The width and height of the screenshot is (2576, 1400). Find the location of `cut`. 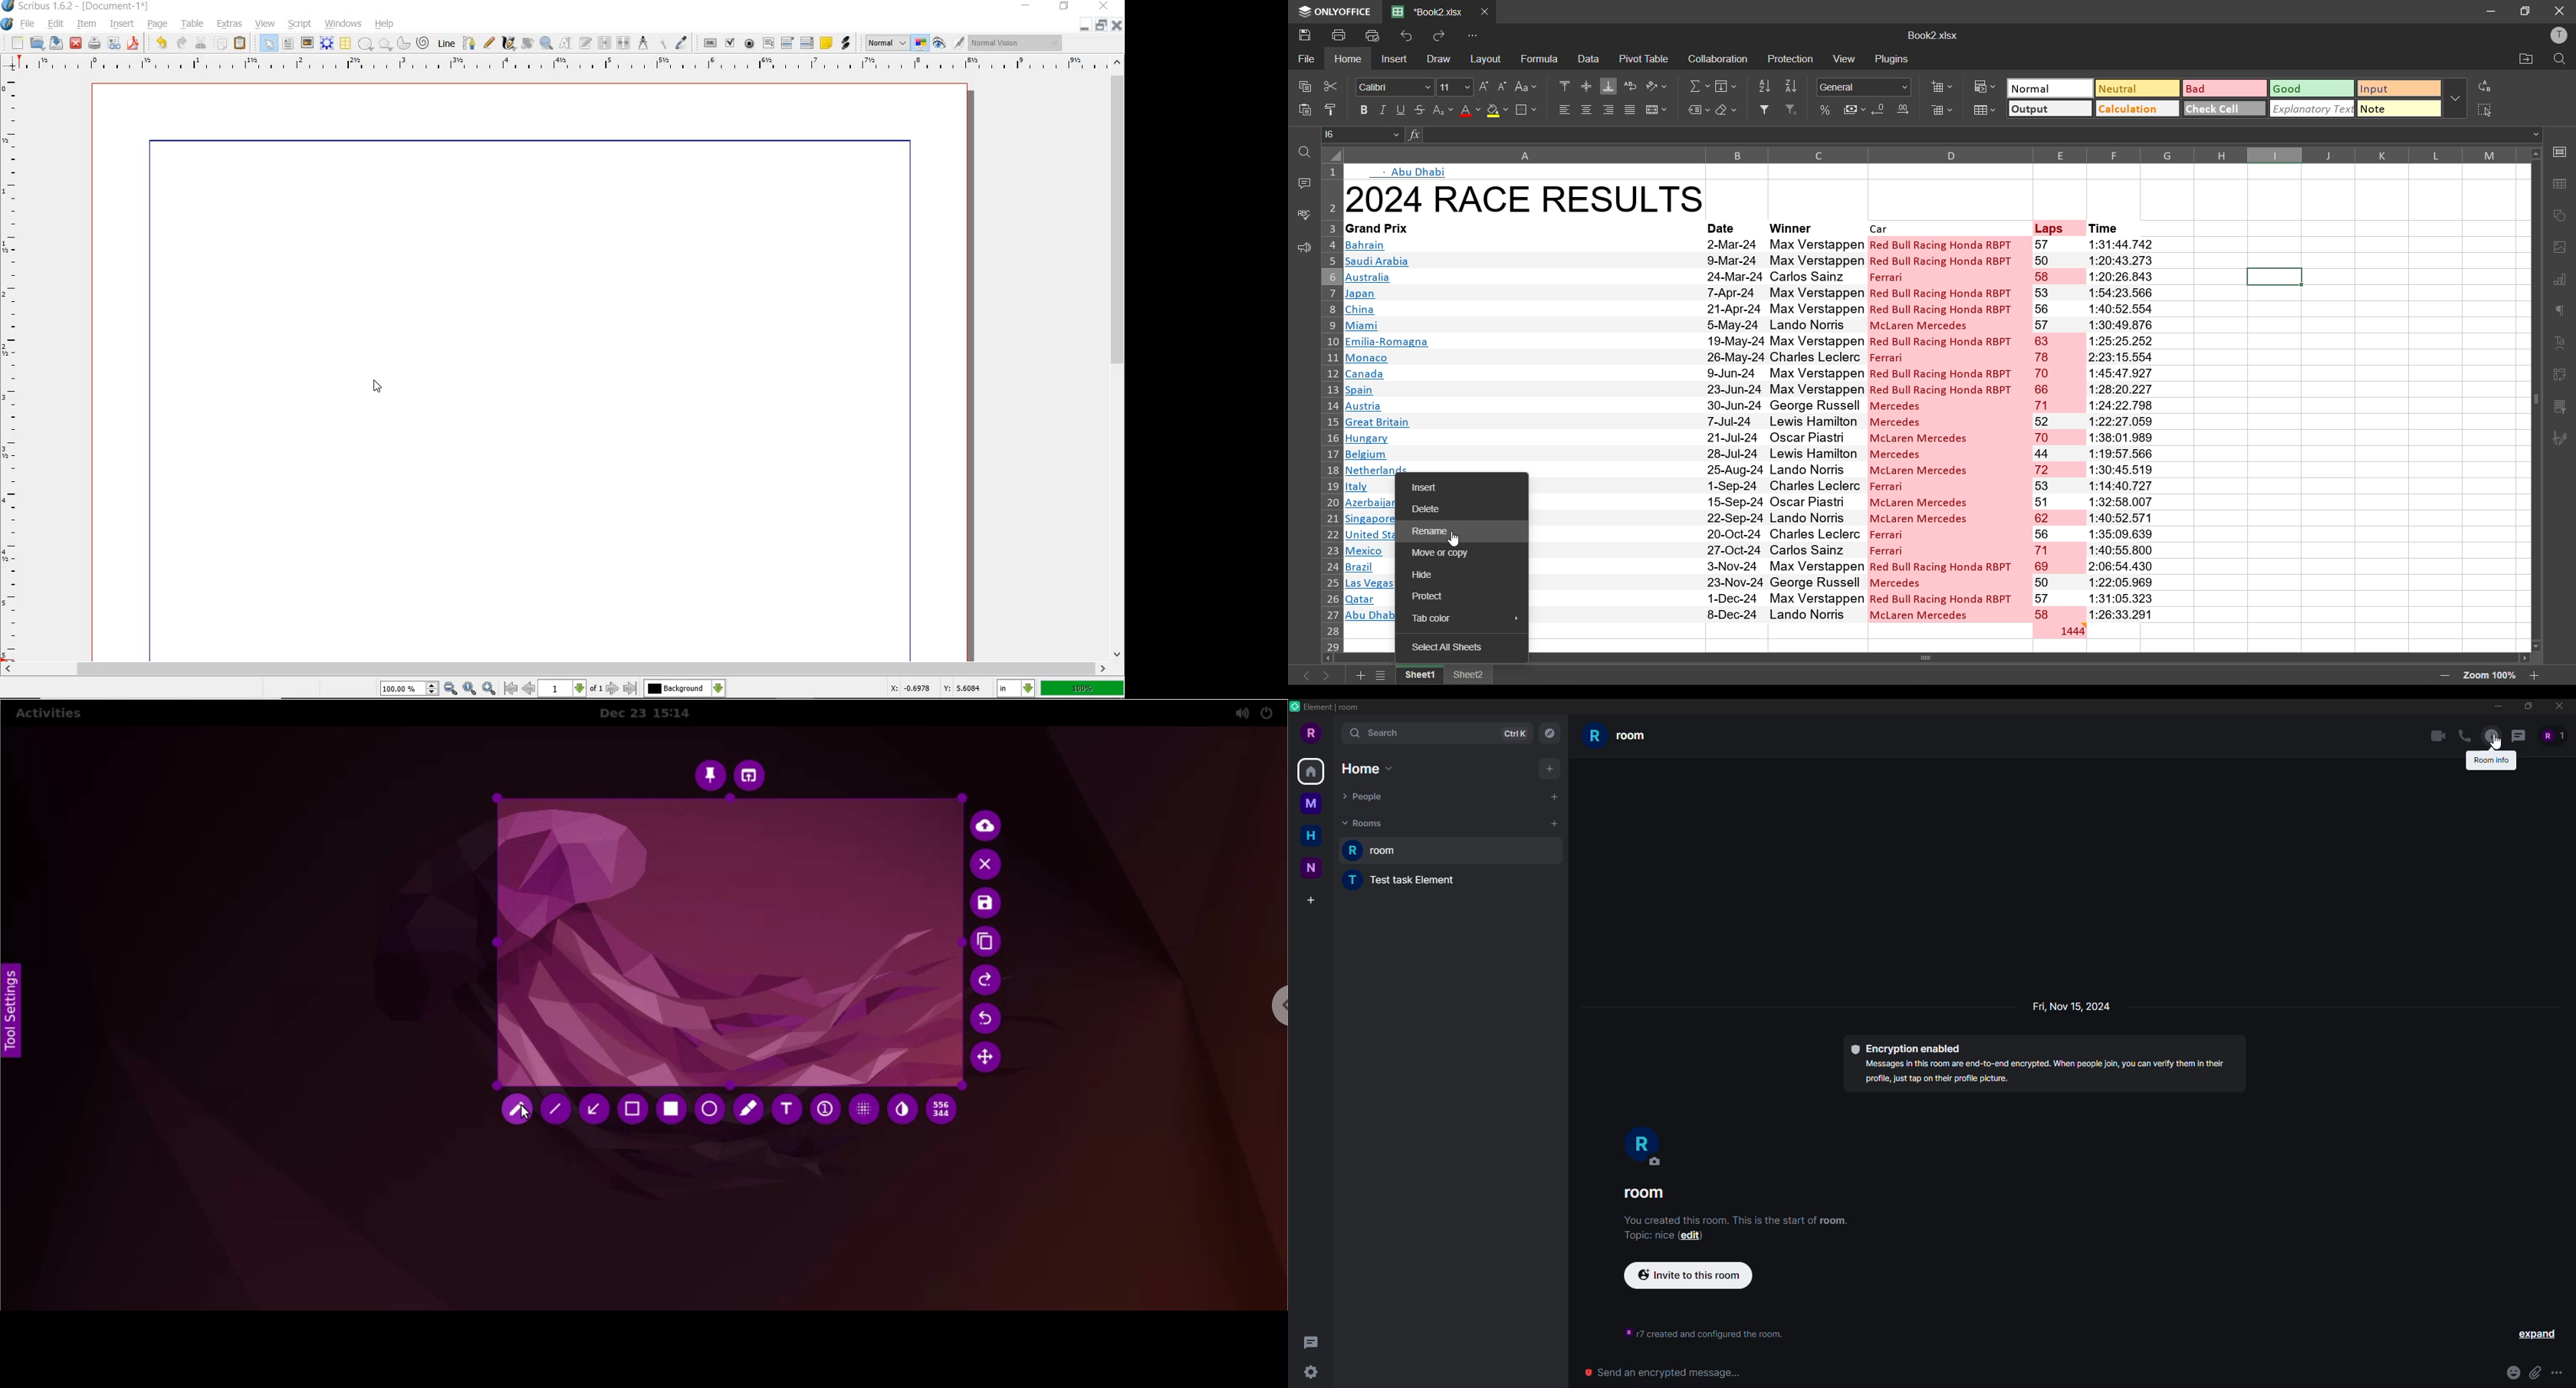

cut is located at coordinates (1332, 86).